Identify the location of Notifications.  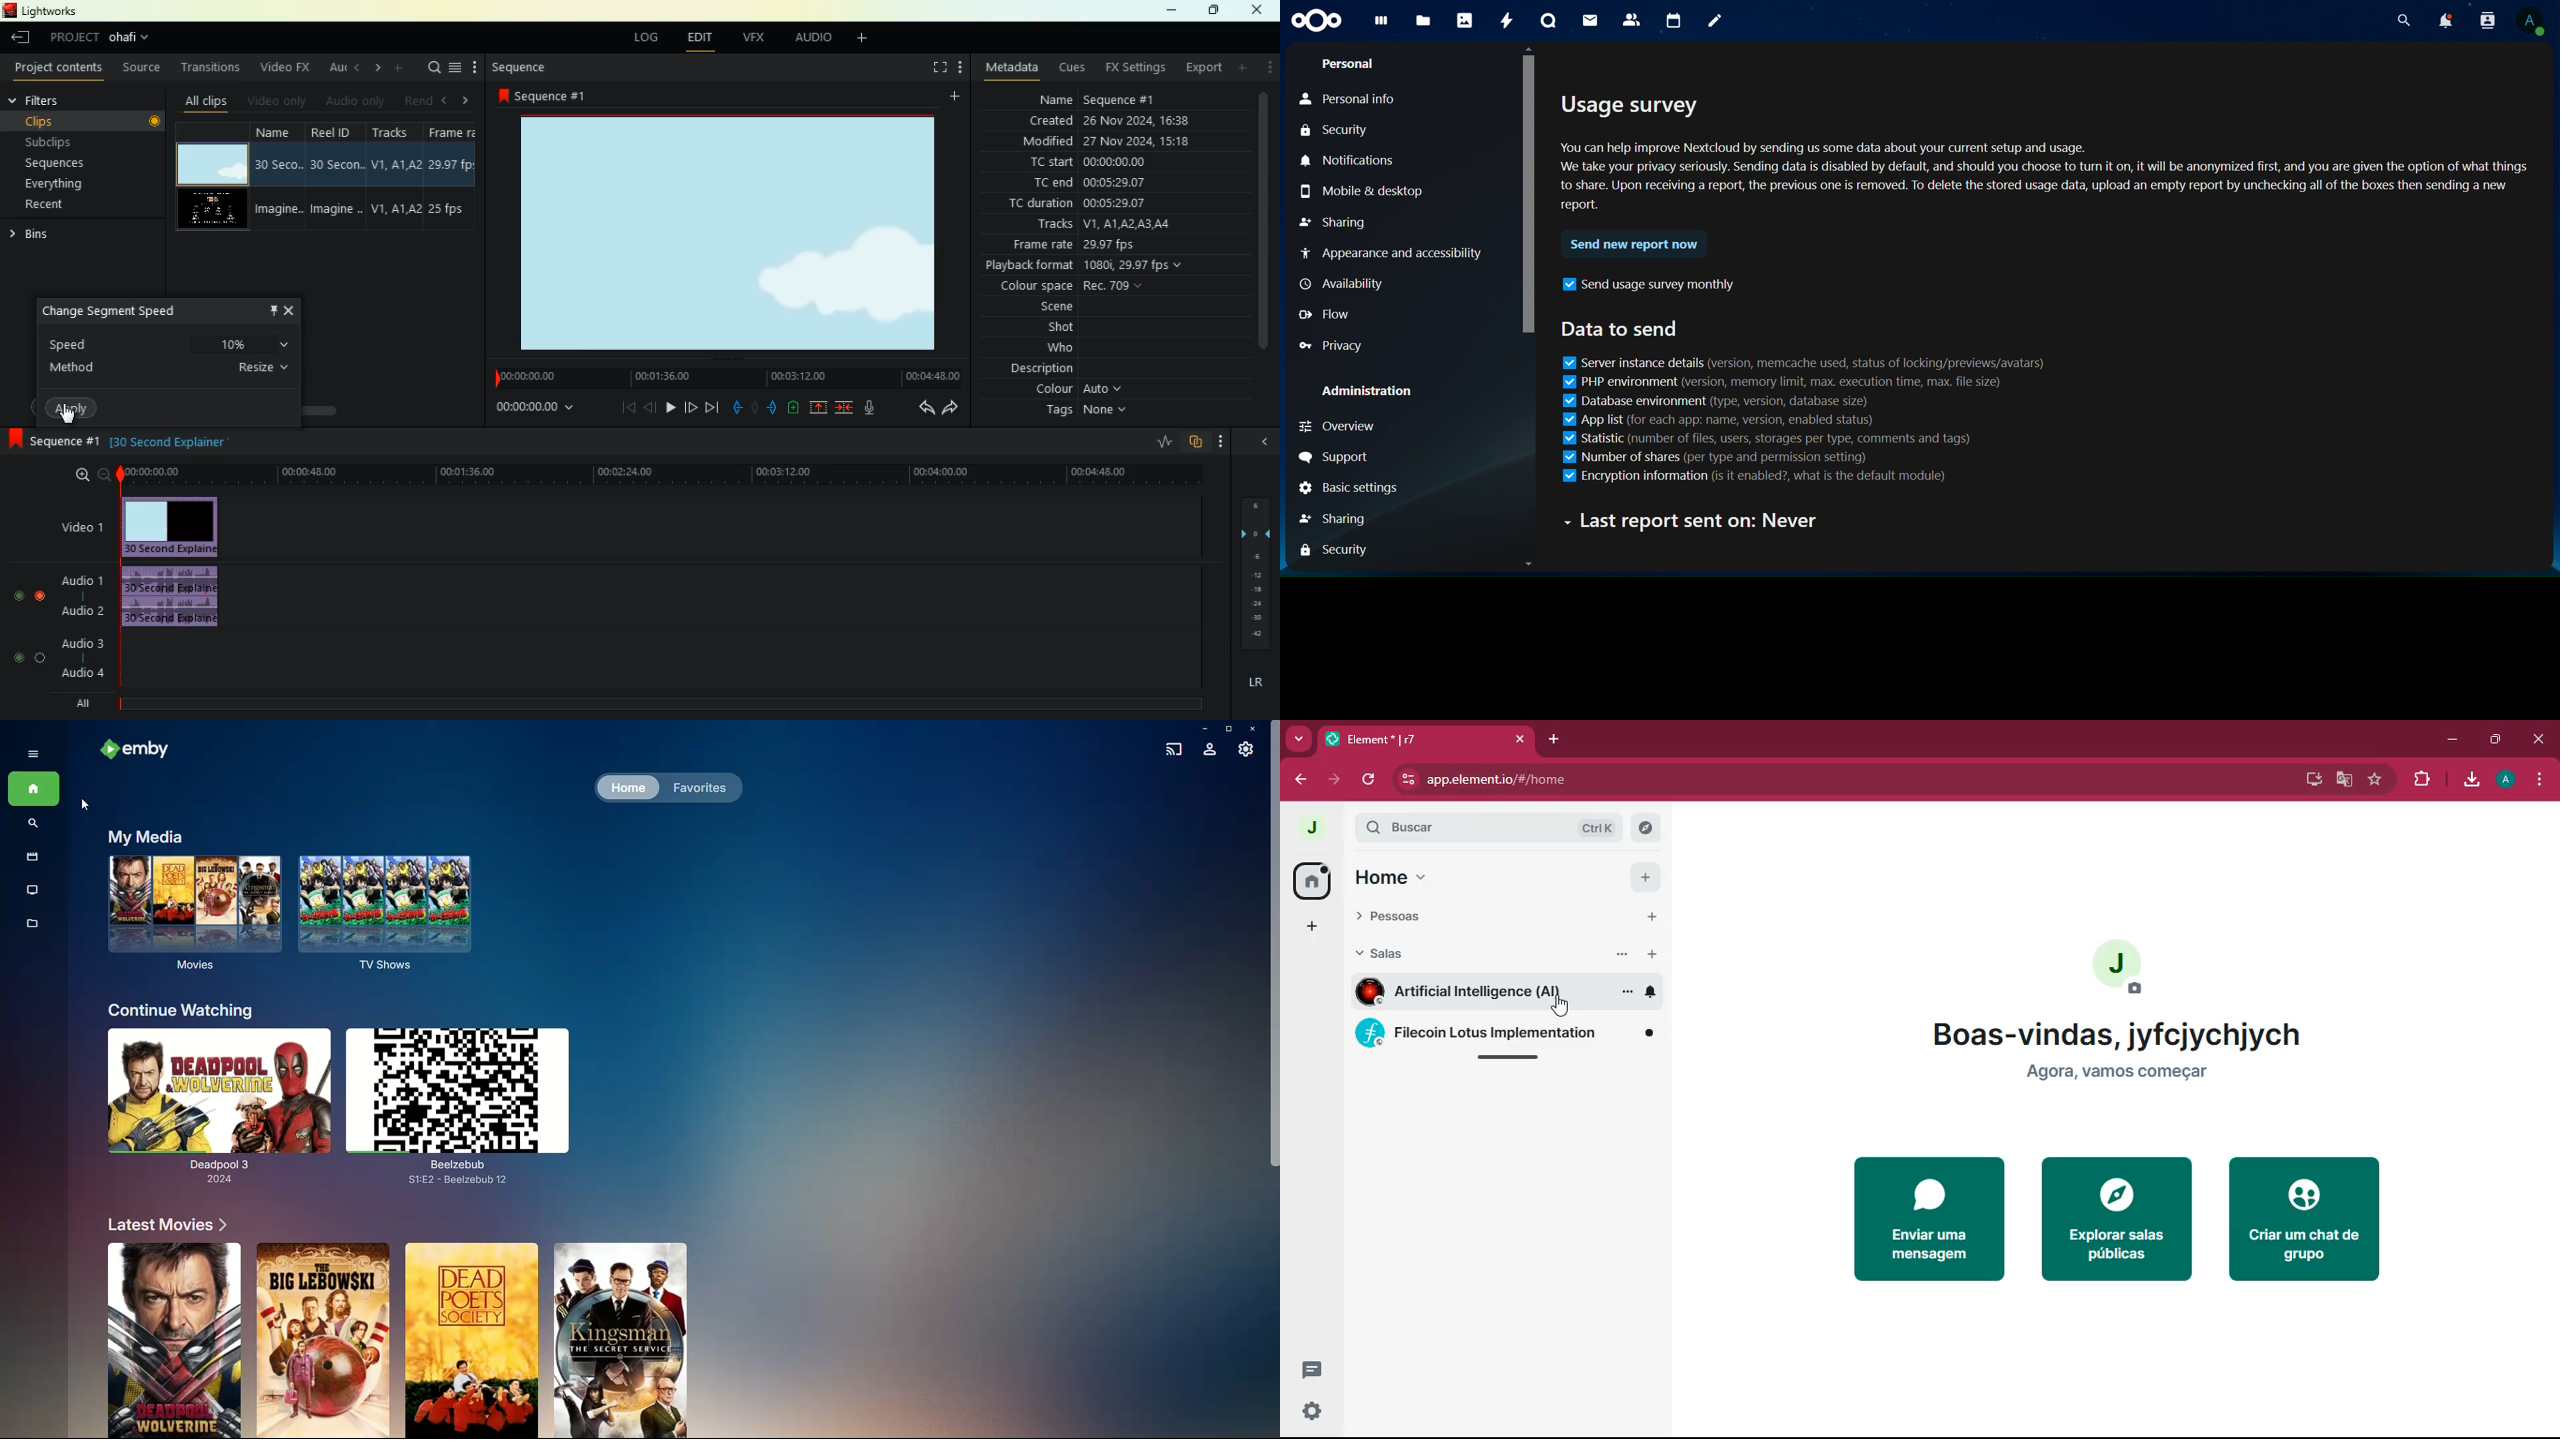
(1353, 162).